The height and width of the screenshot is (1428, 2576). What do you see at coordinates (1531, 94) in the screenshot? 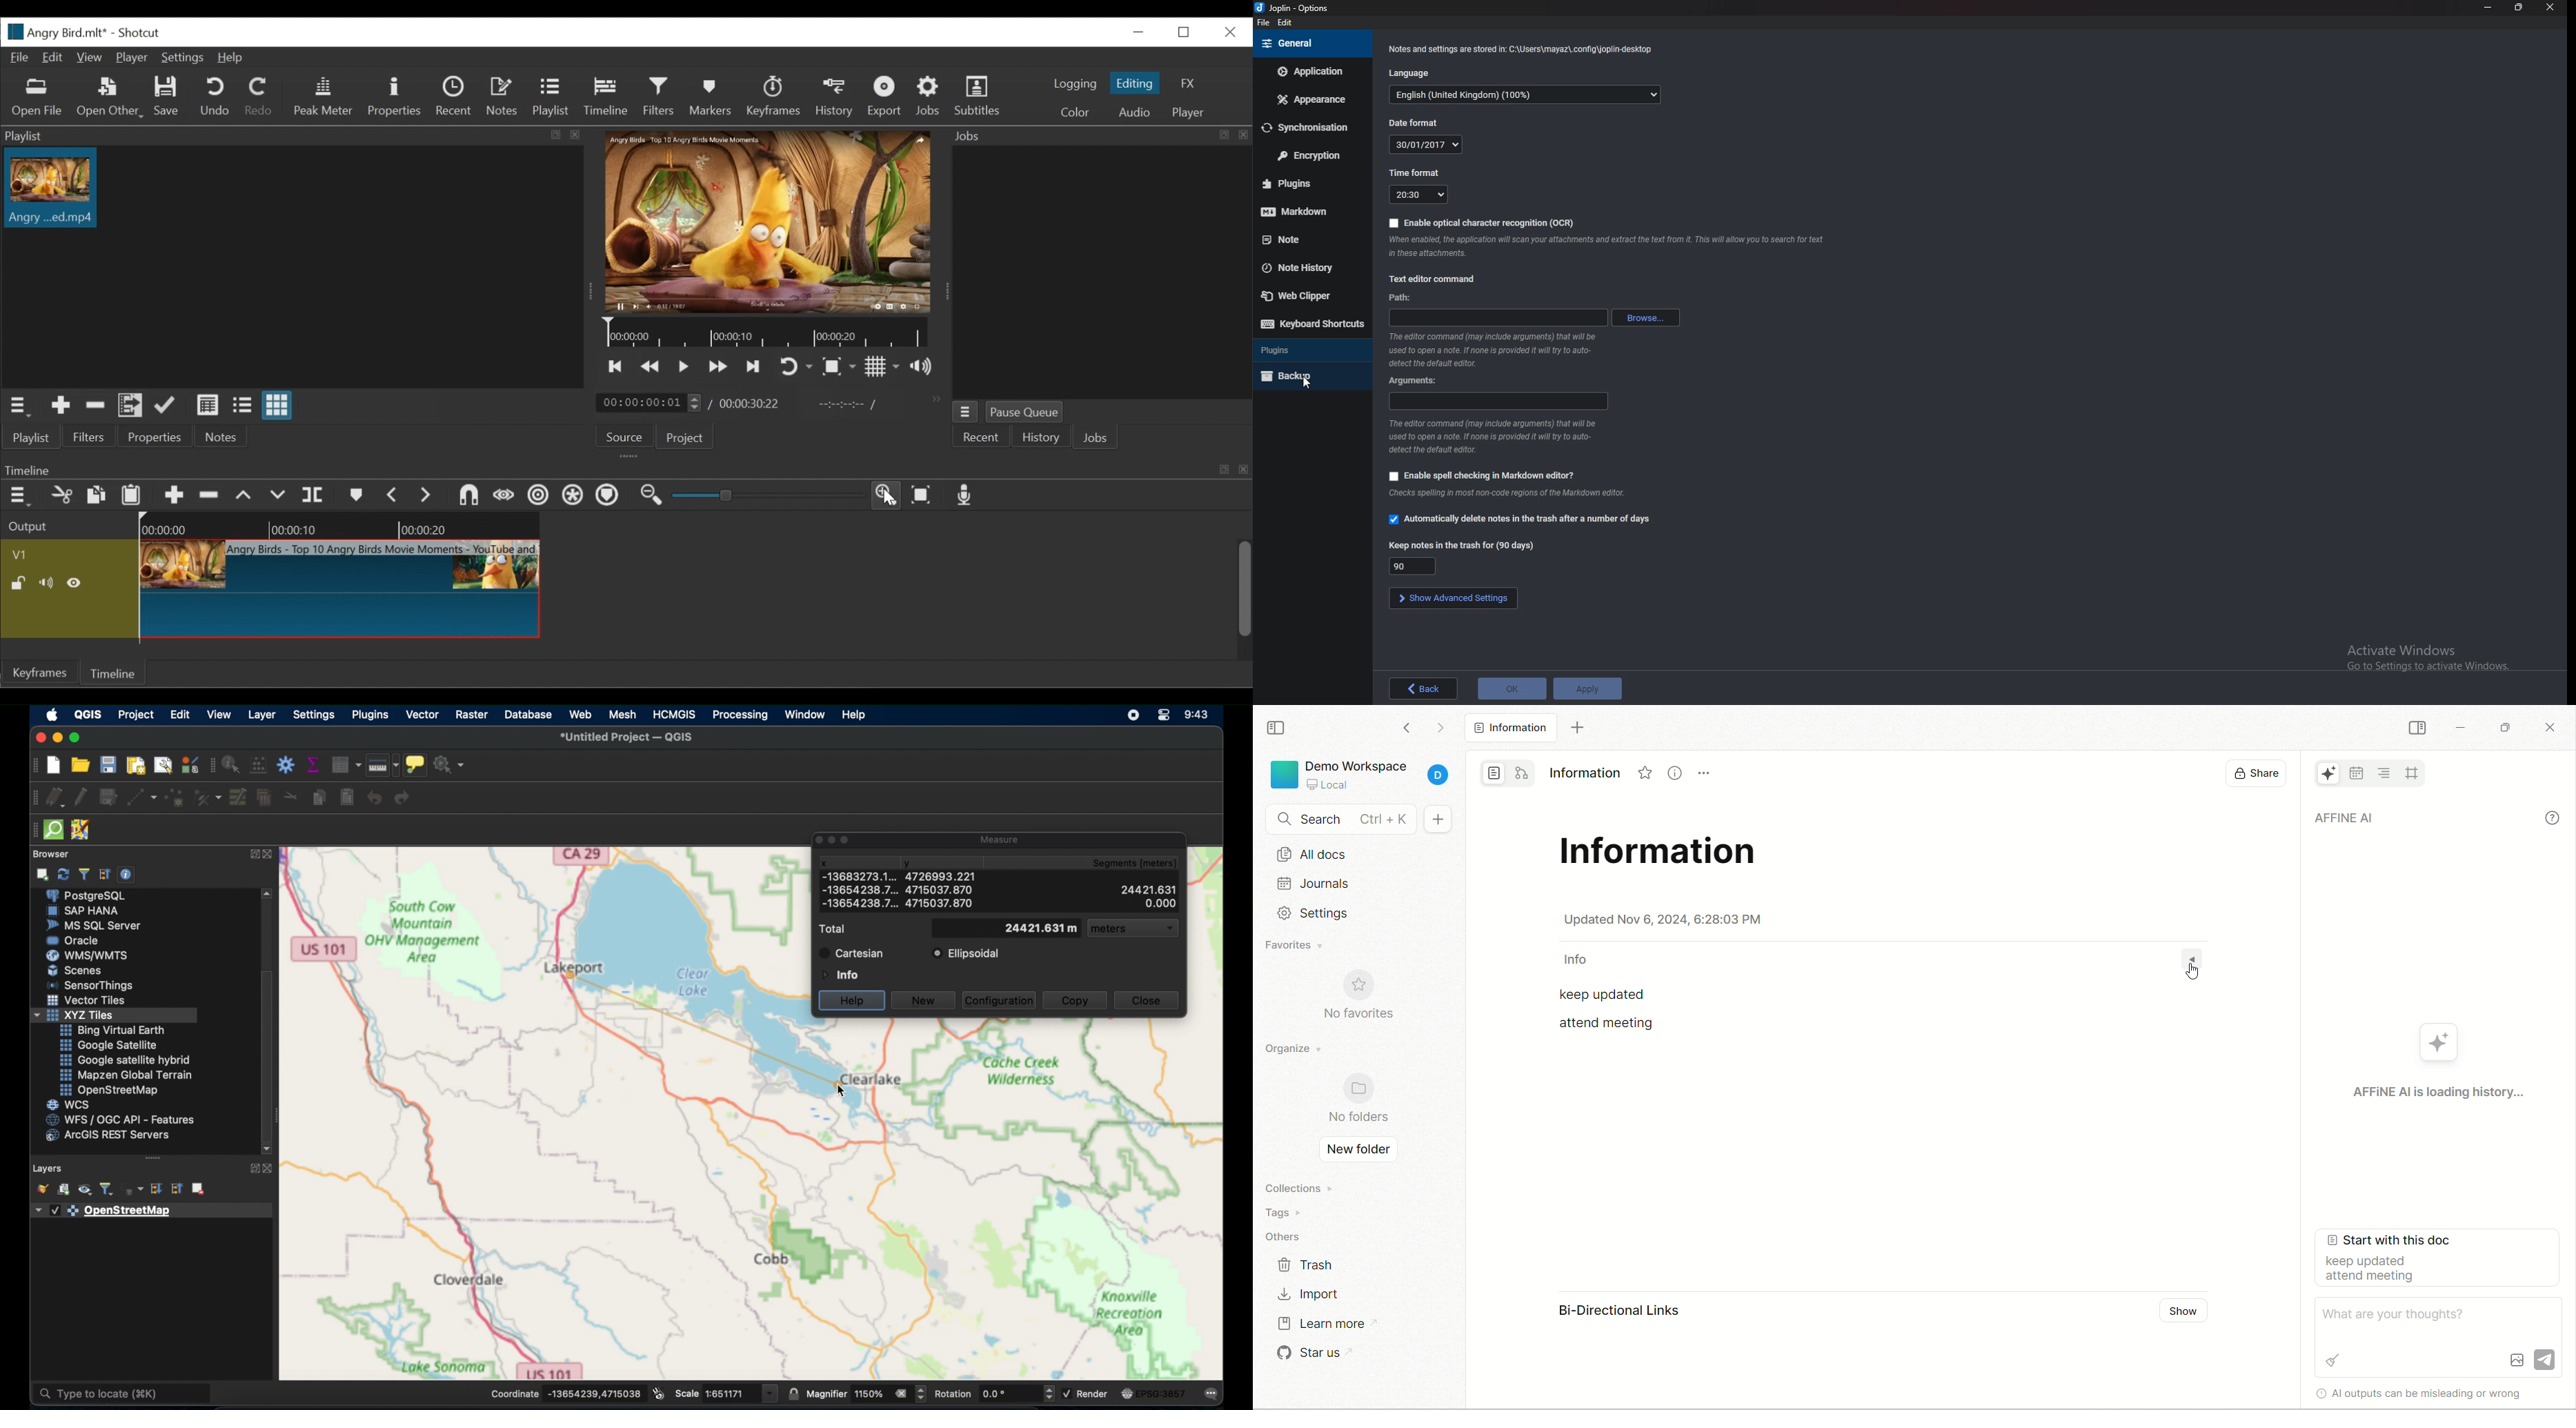
I see `English ` at bounding box center [1531, 94].